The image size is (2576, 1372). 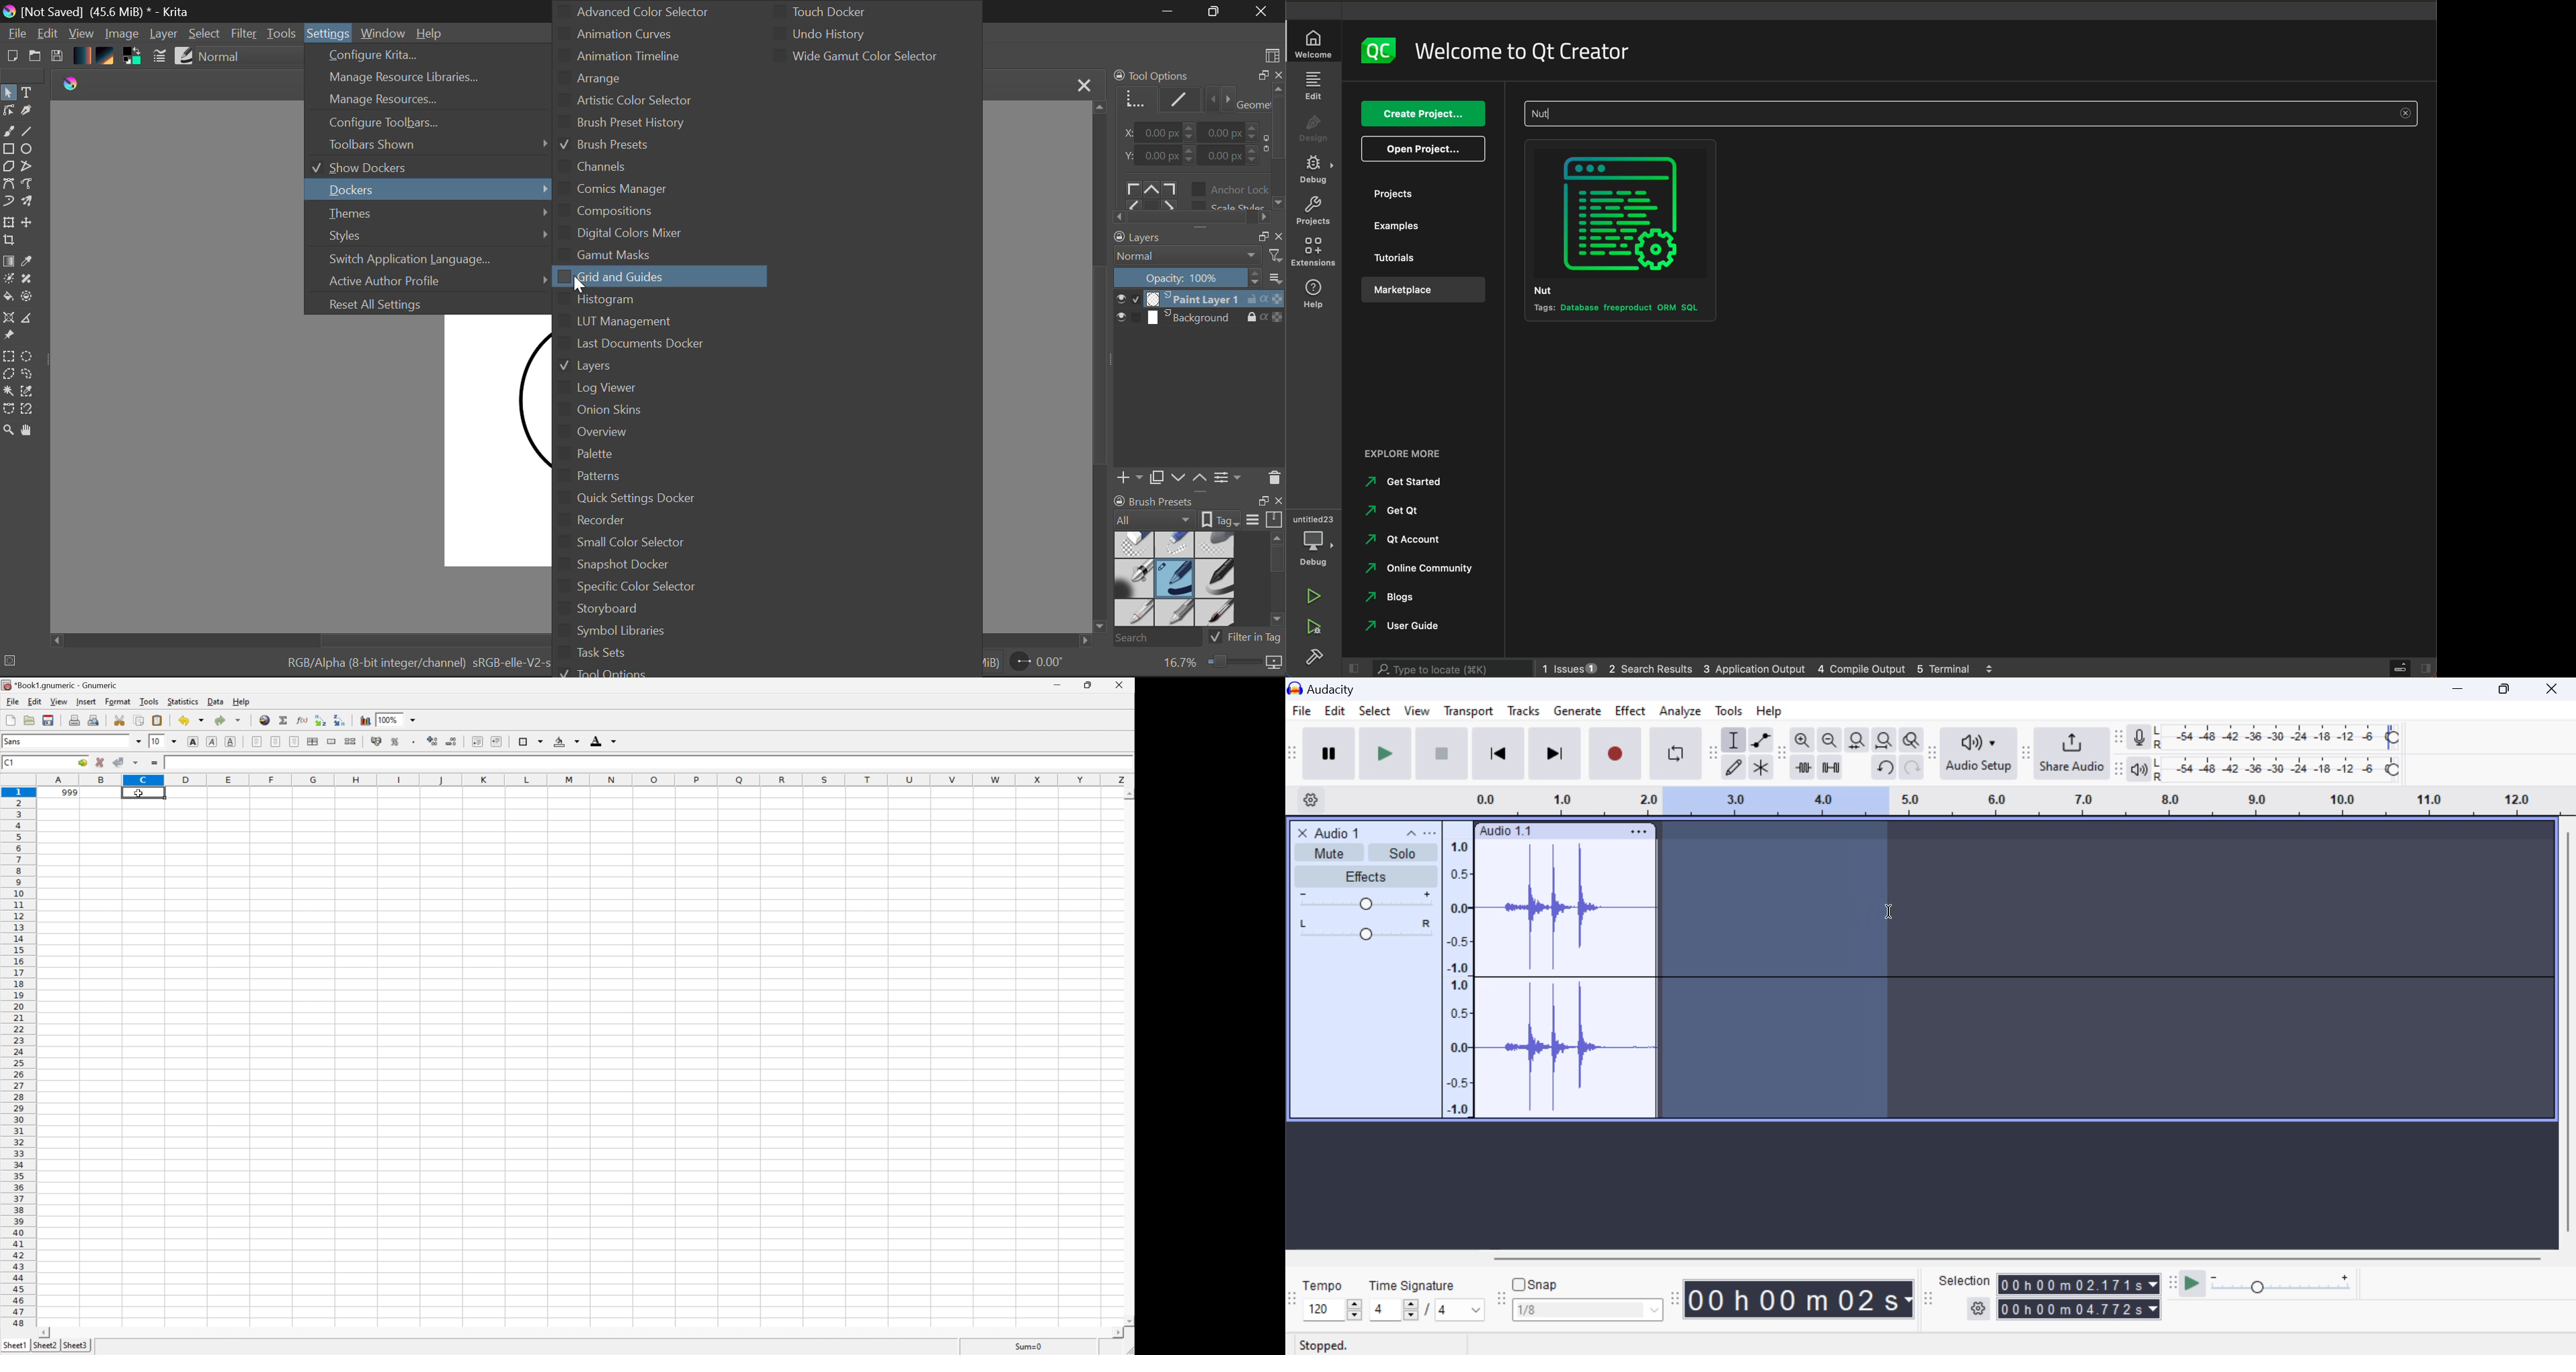 What do you see at coordinates (8, 429) in the screenshot?
I see `Zoom` at bounding box center [8, 429].